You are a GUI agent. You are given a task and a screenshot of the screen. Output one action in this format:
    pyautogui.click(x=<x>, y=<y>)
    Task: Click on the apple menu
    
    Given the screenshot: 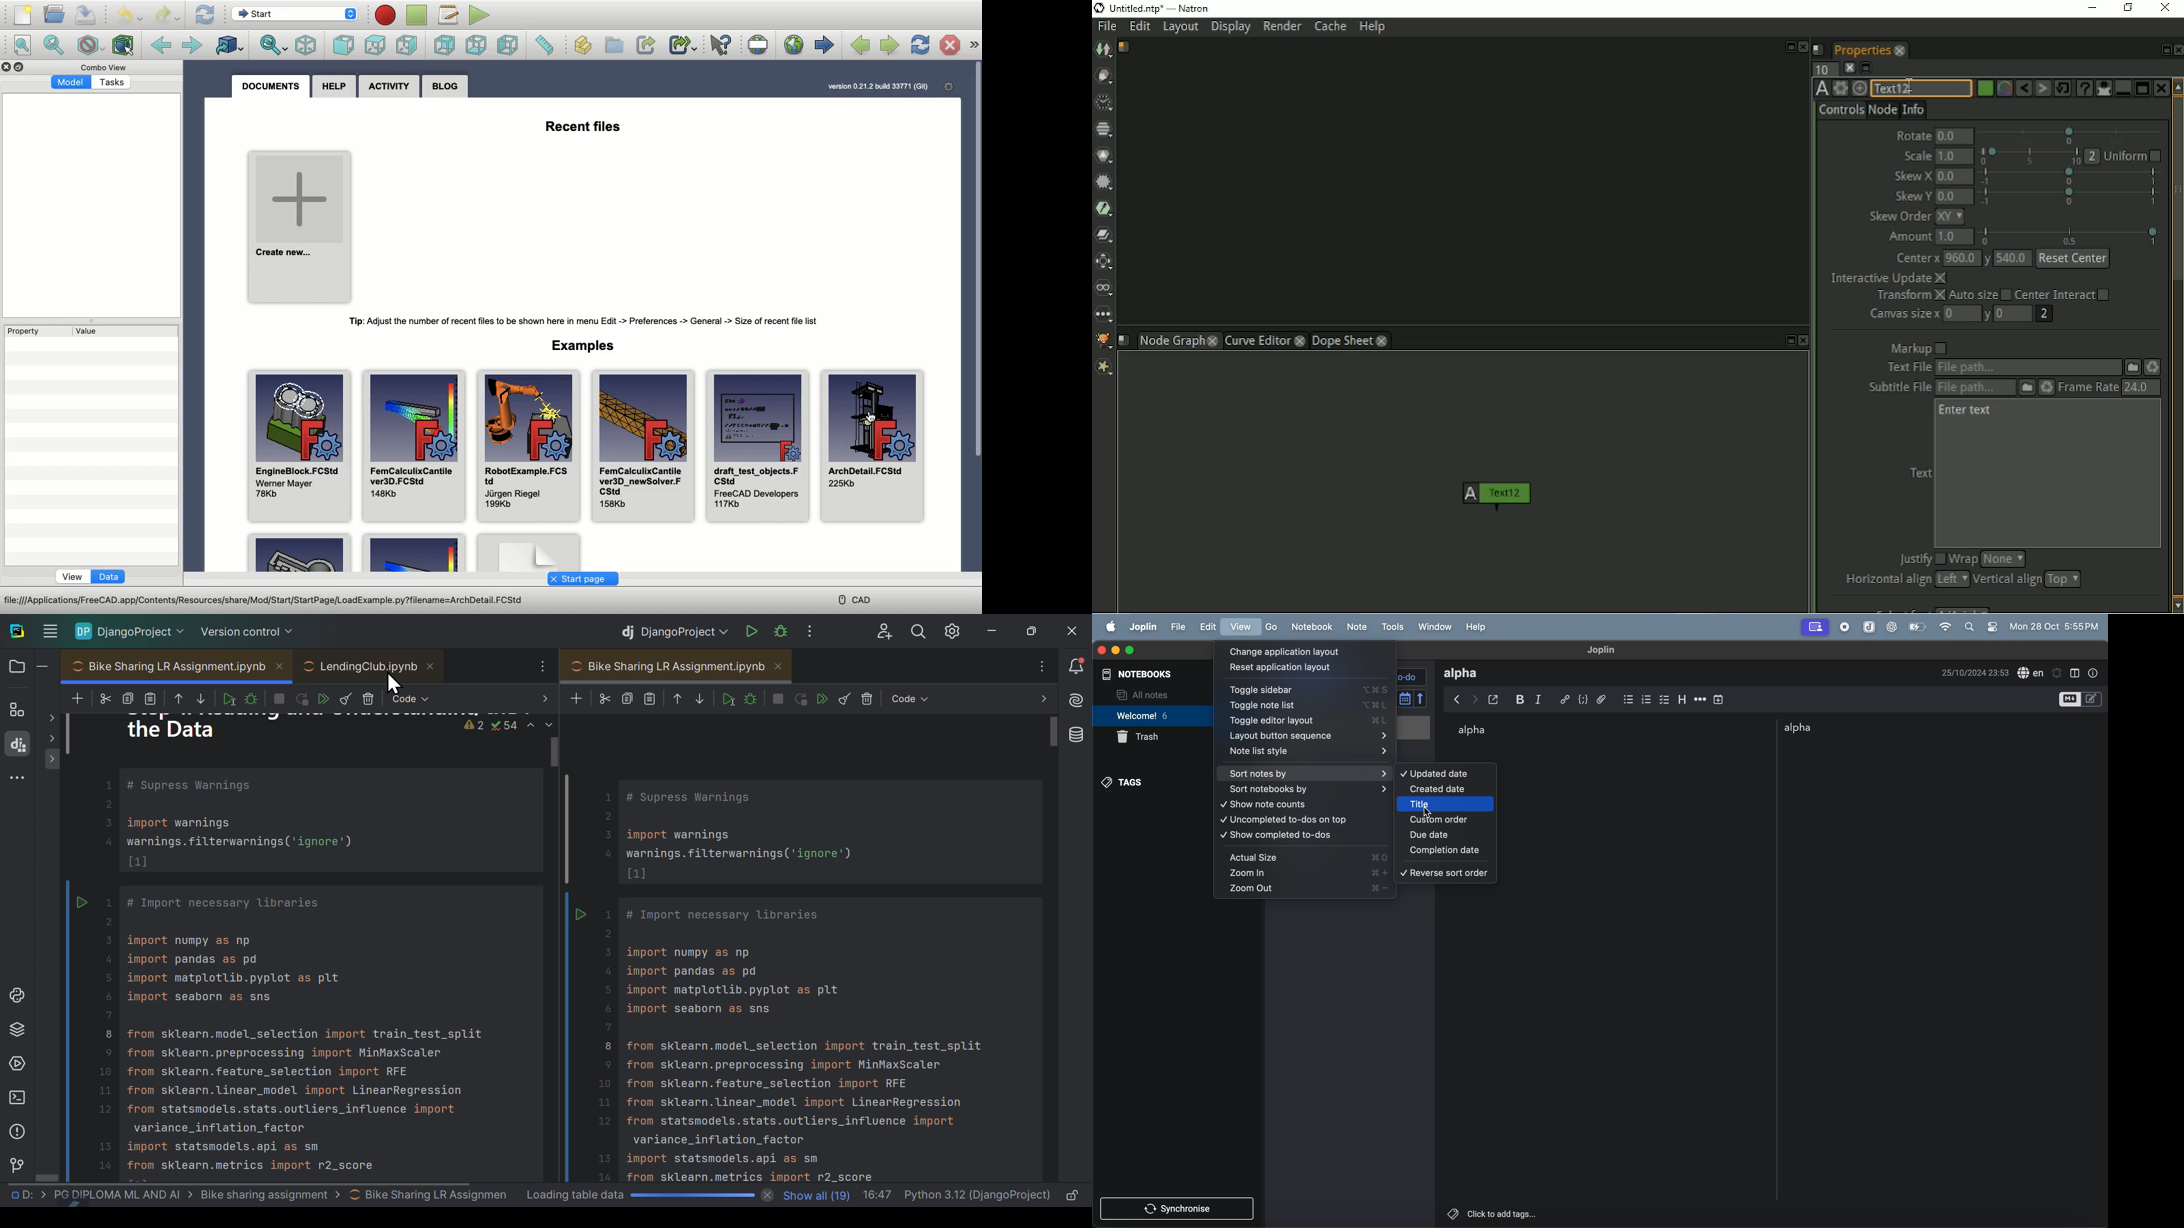 What is the action you would take?
    pyautogui.click(x=1109, y=627)
    